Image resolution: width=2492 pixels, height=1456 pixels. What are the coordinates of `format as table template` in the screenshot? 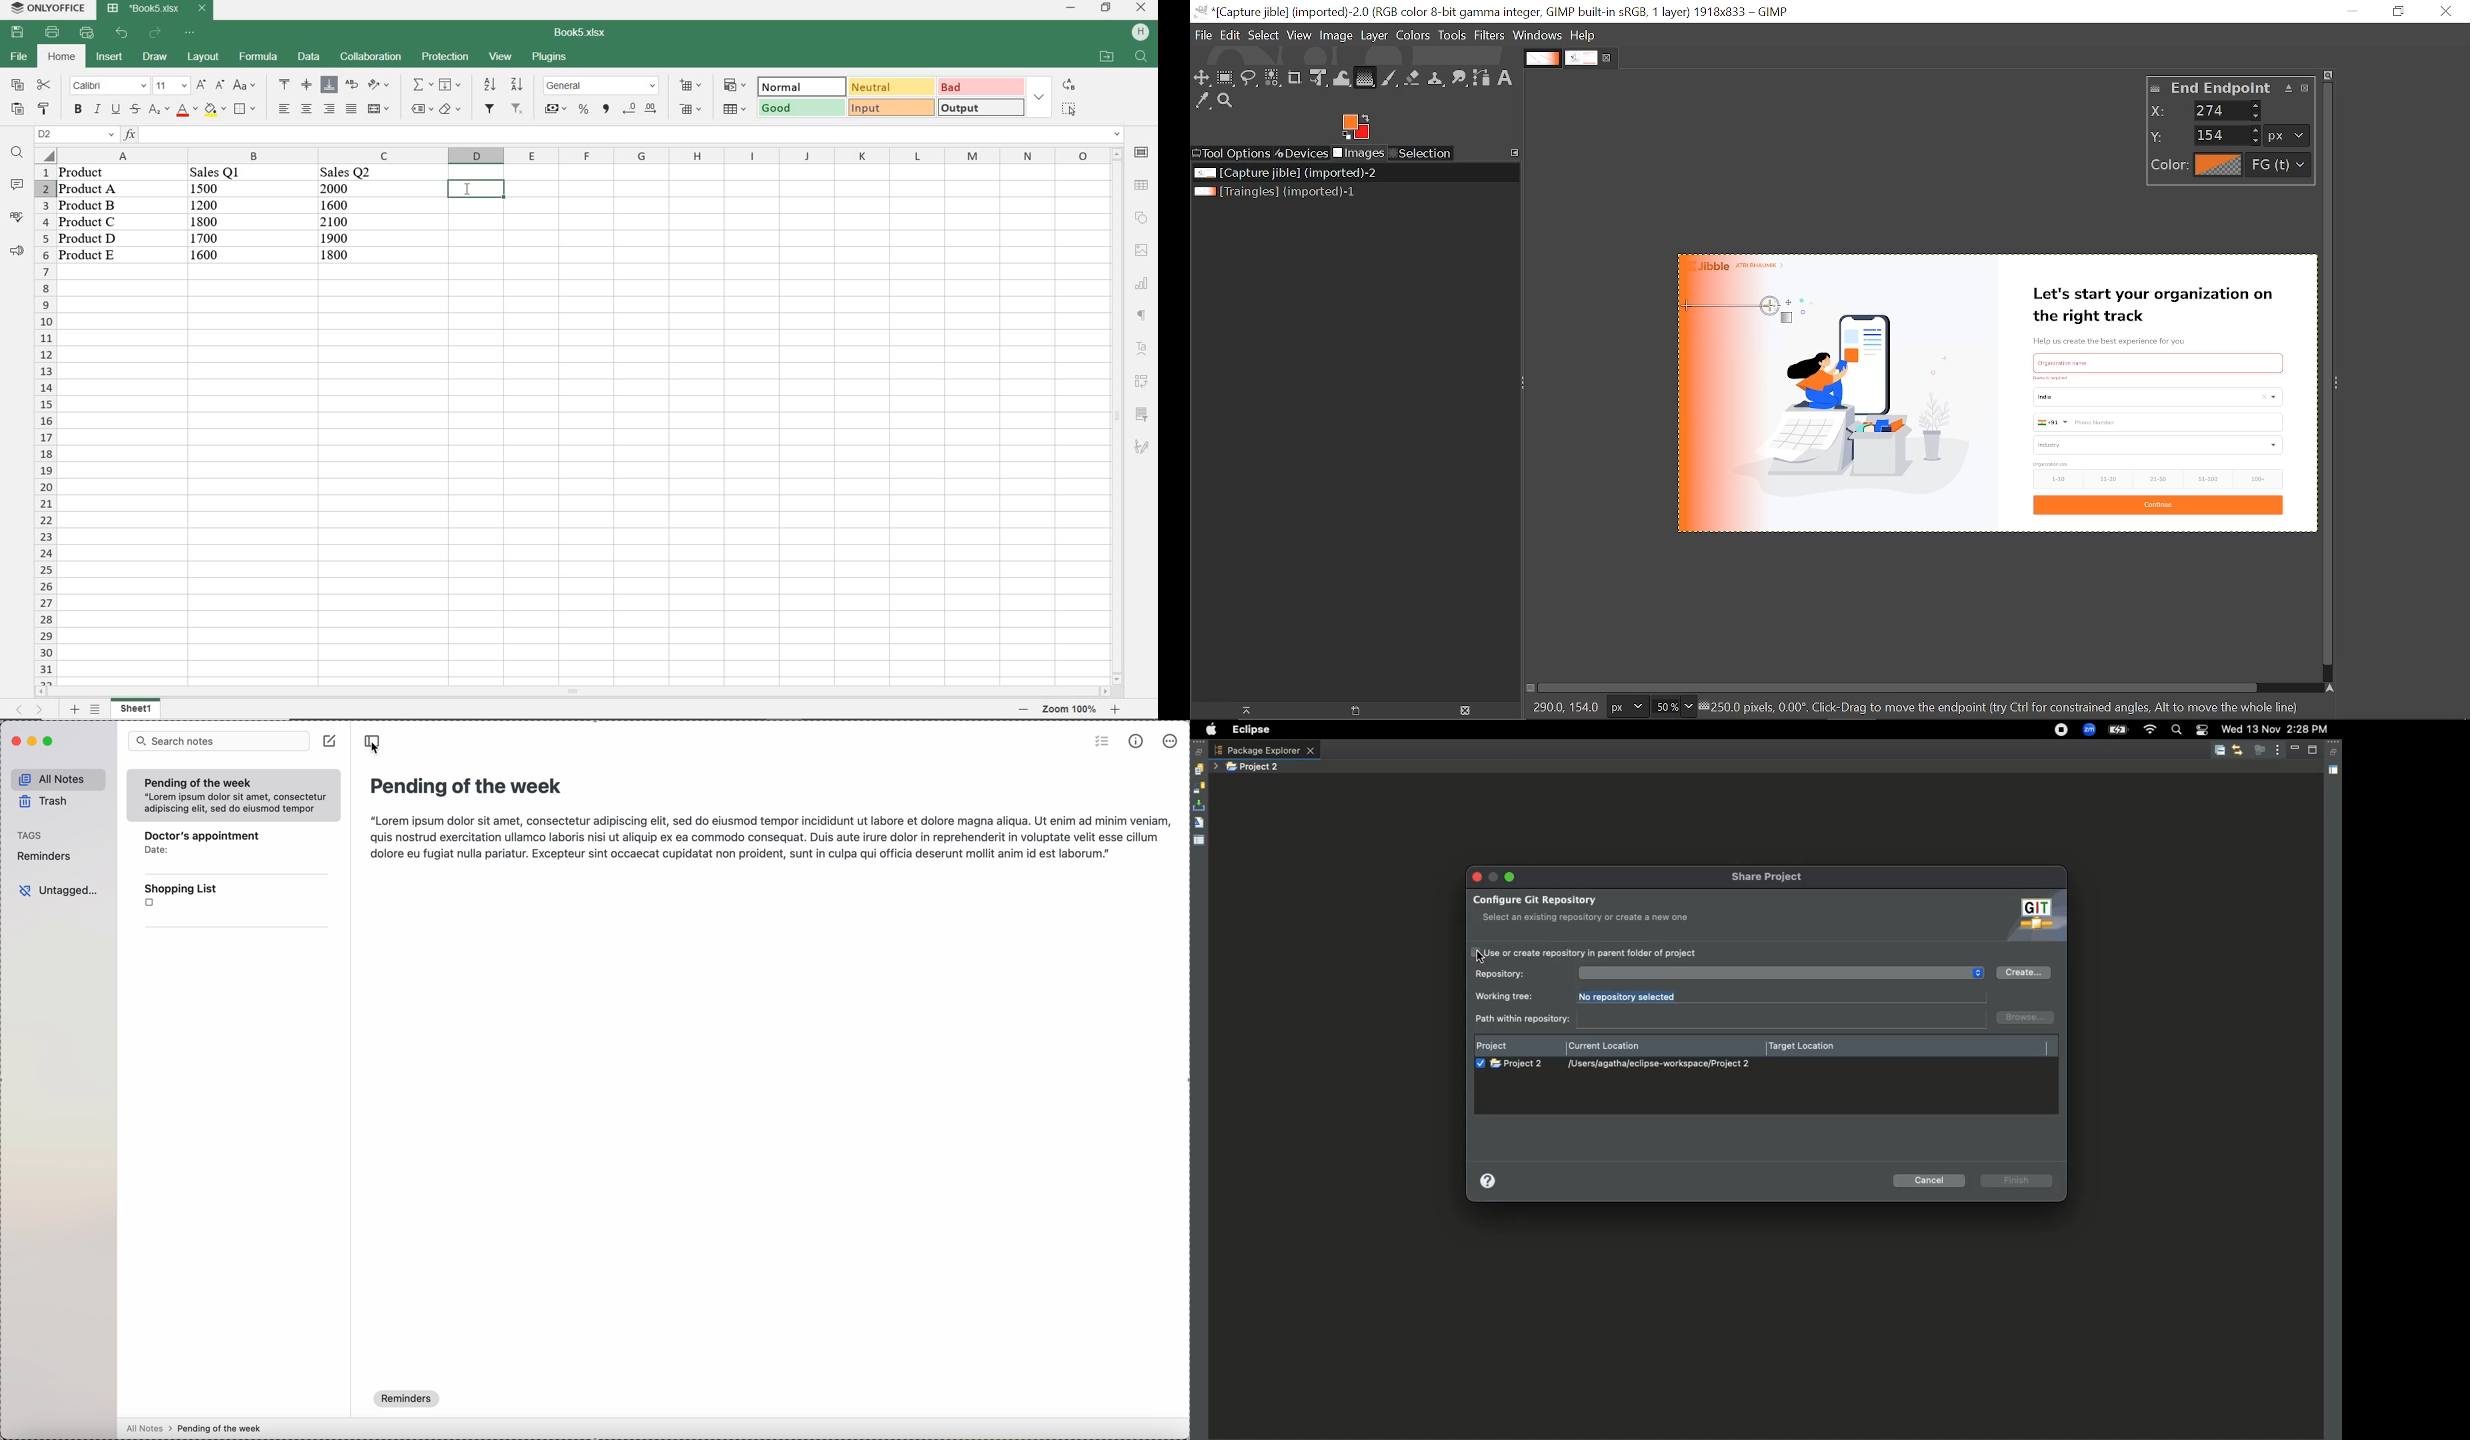 It's located at (733, 109).